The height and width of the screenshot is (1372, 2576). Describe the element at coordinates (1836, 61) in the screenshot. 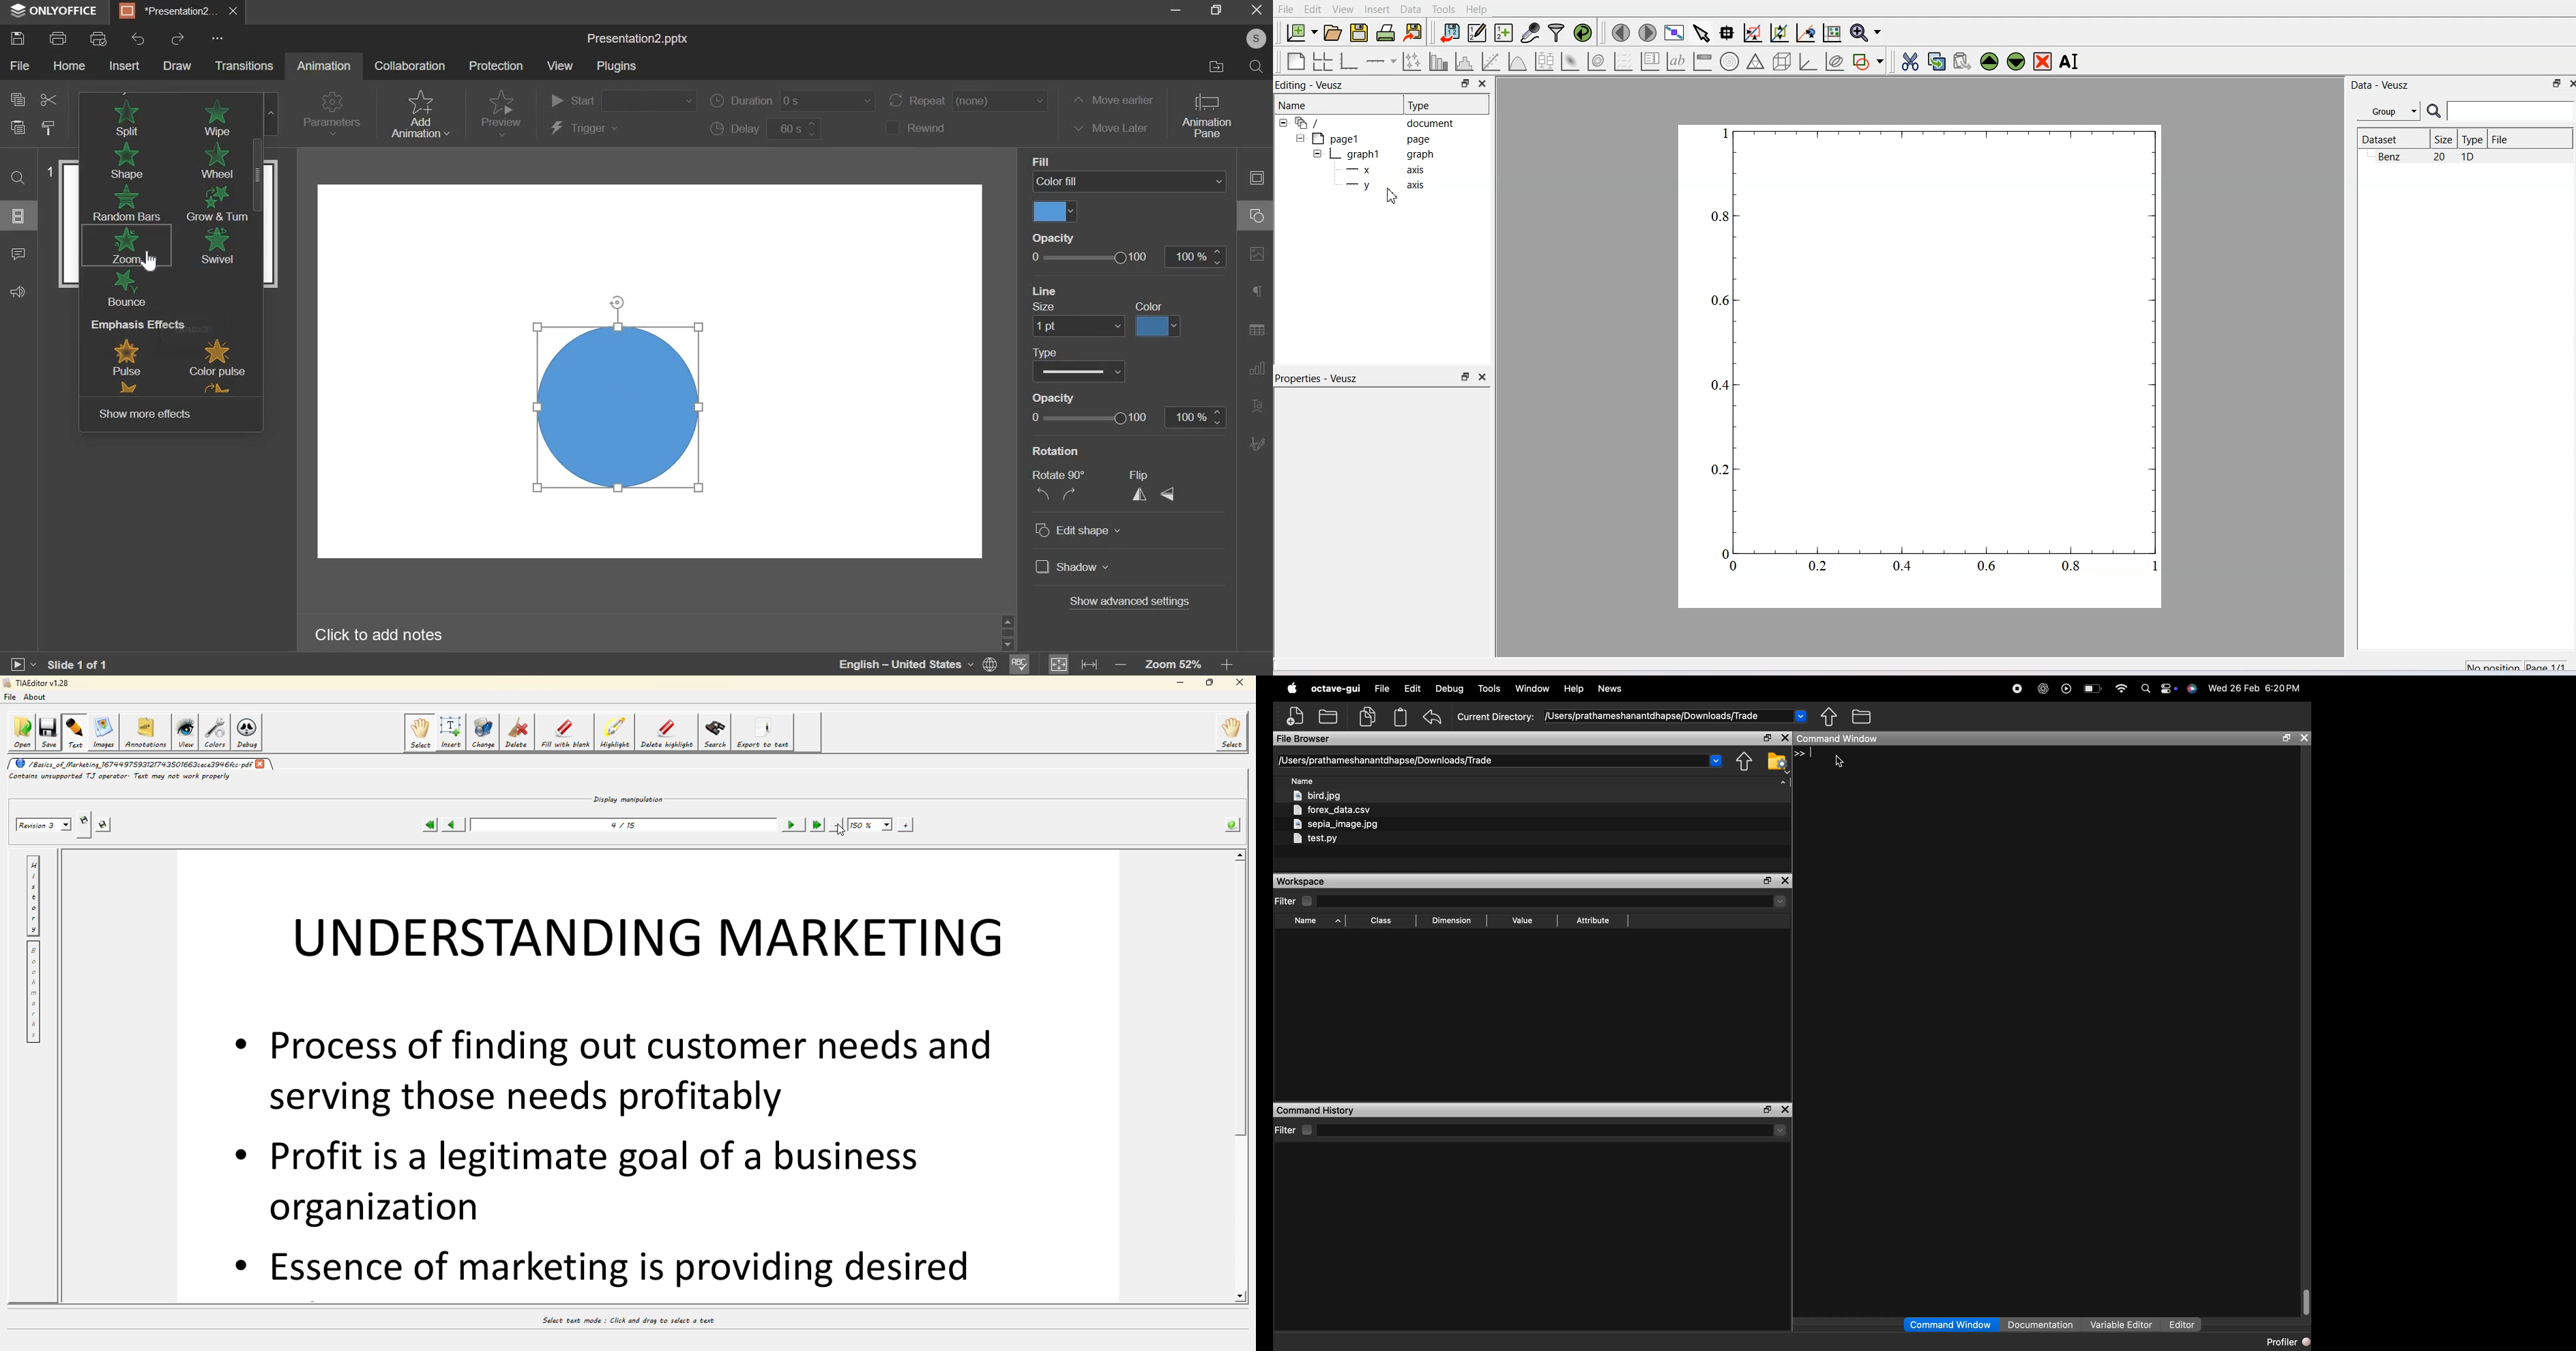

I see `Plot Covariance ellipses` at that location.